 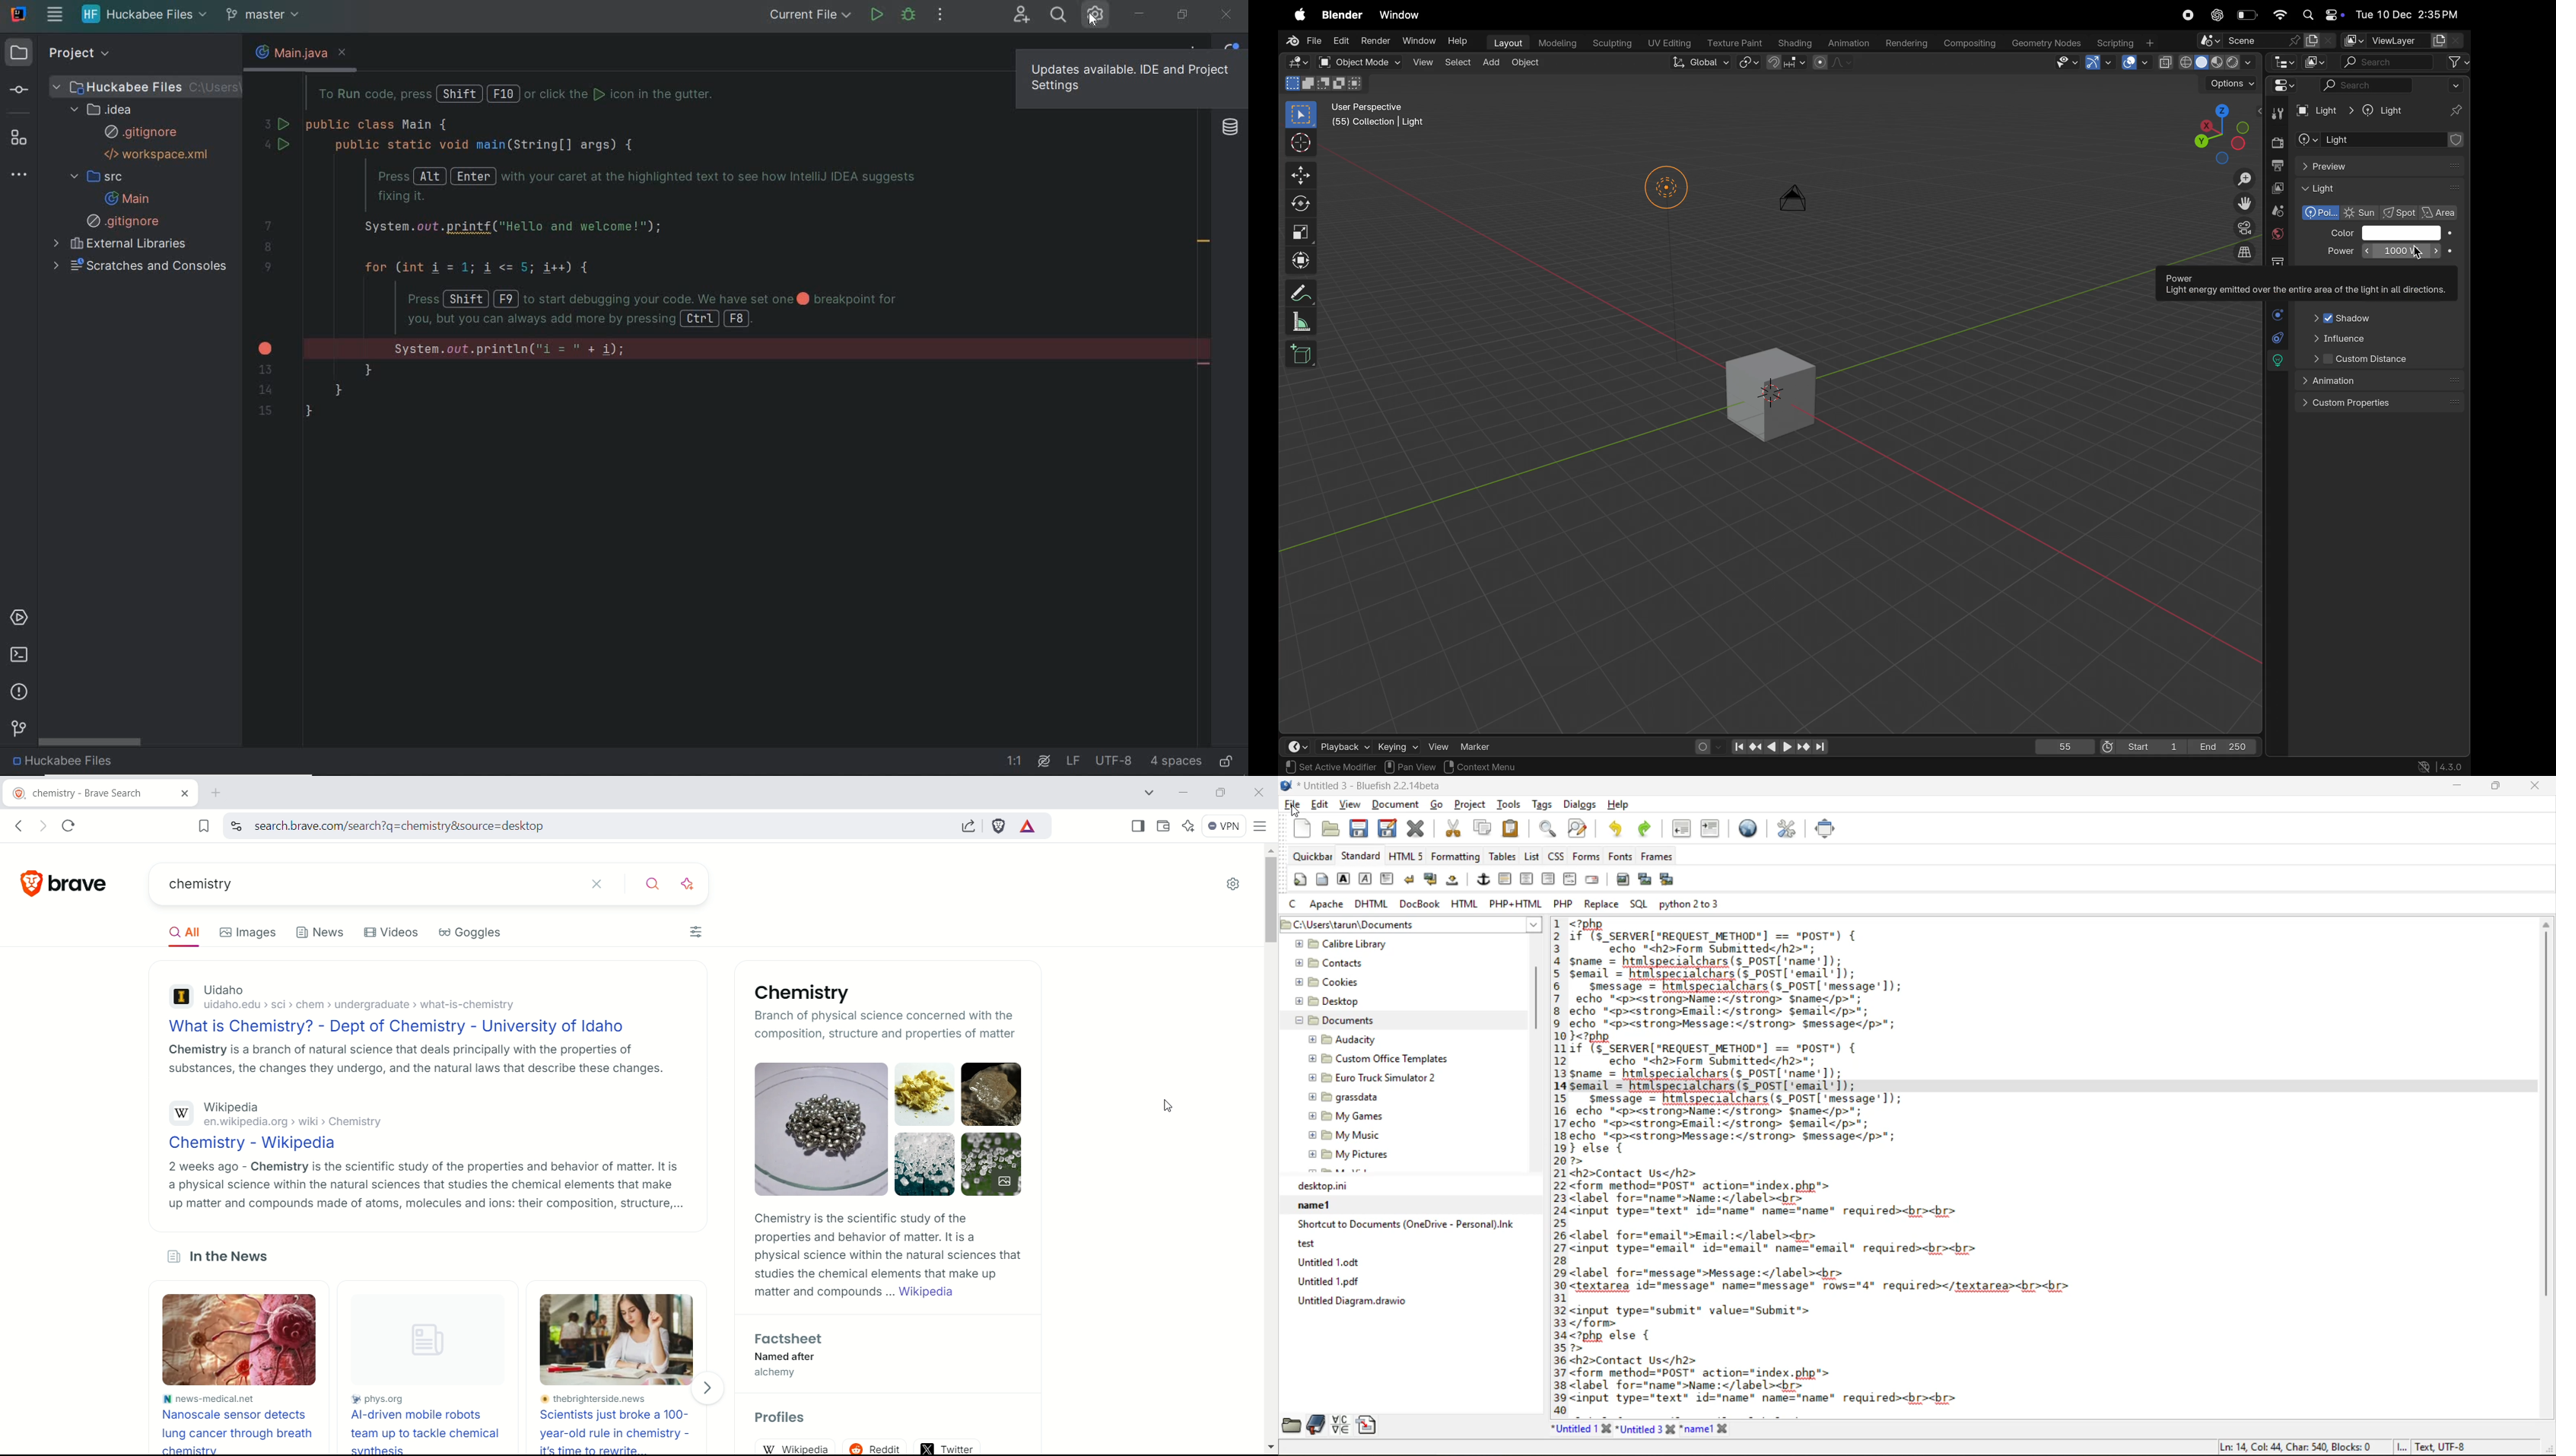 What do you see at coordinates (1372, 905) in the screenshot?
I see `dhtml` at bounding box center [1372, 905].